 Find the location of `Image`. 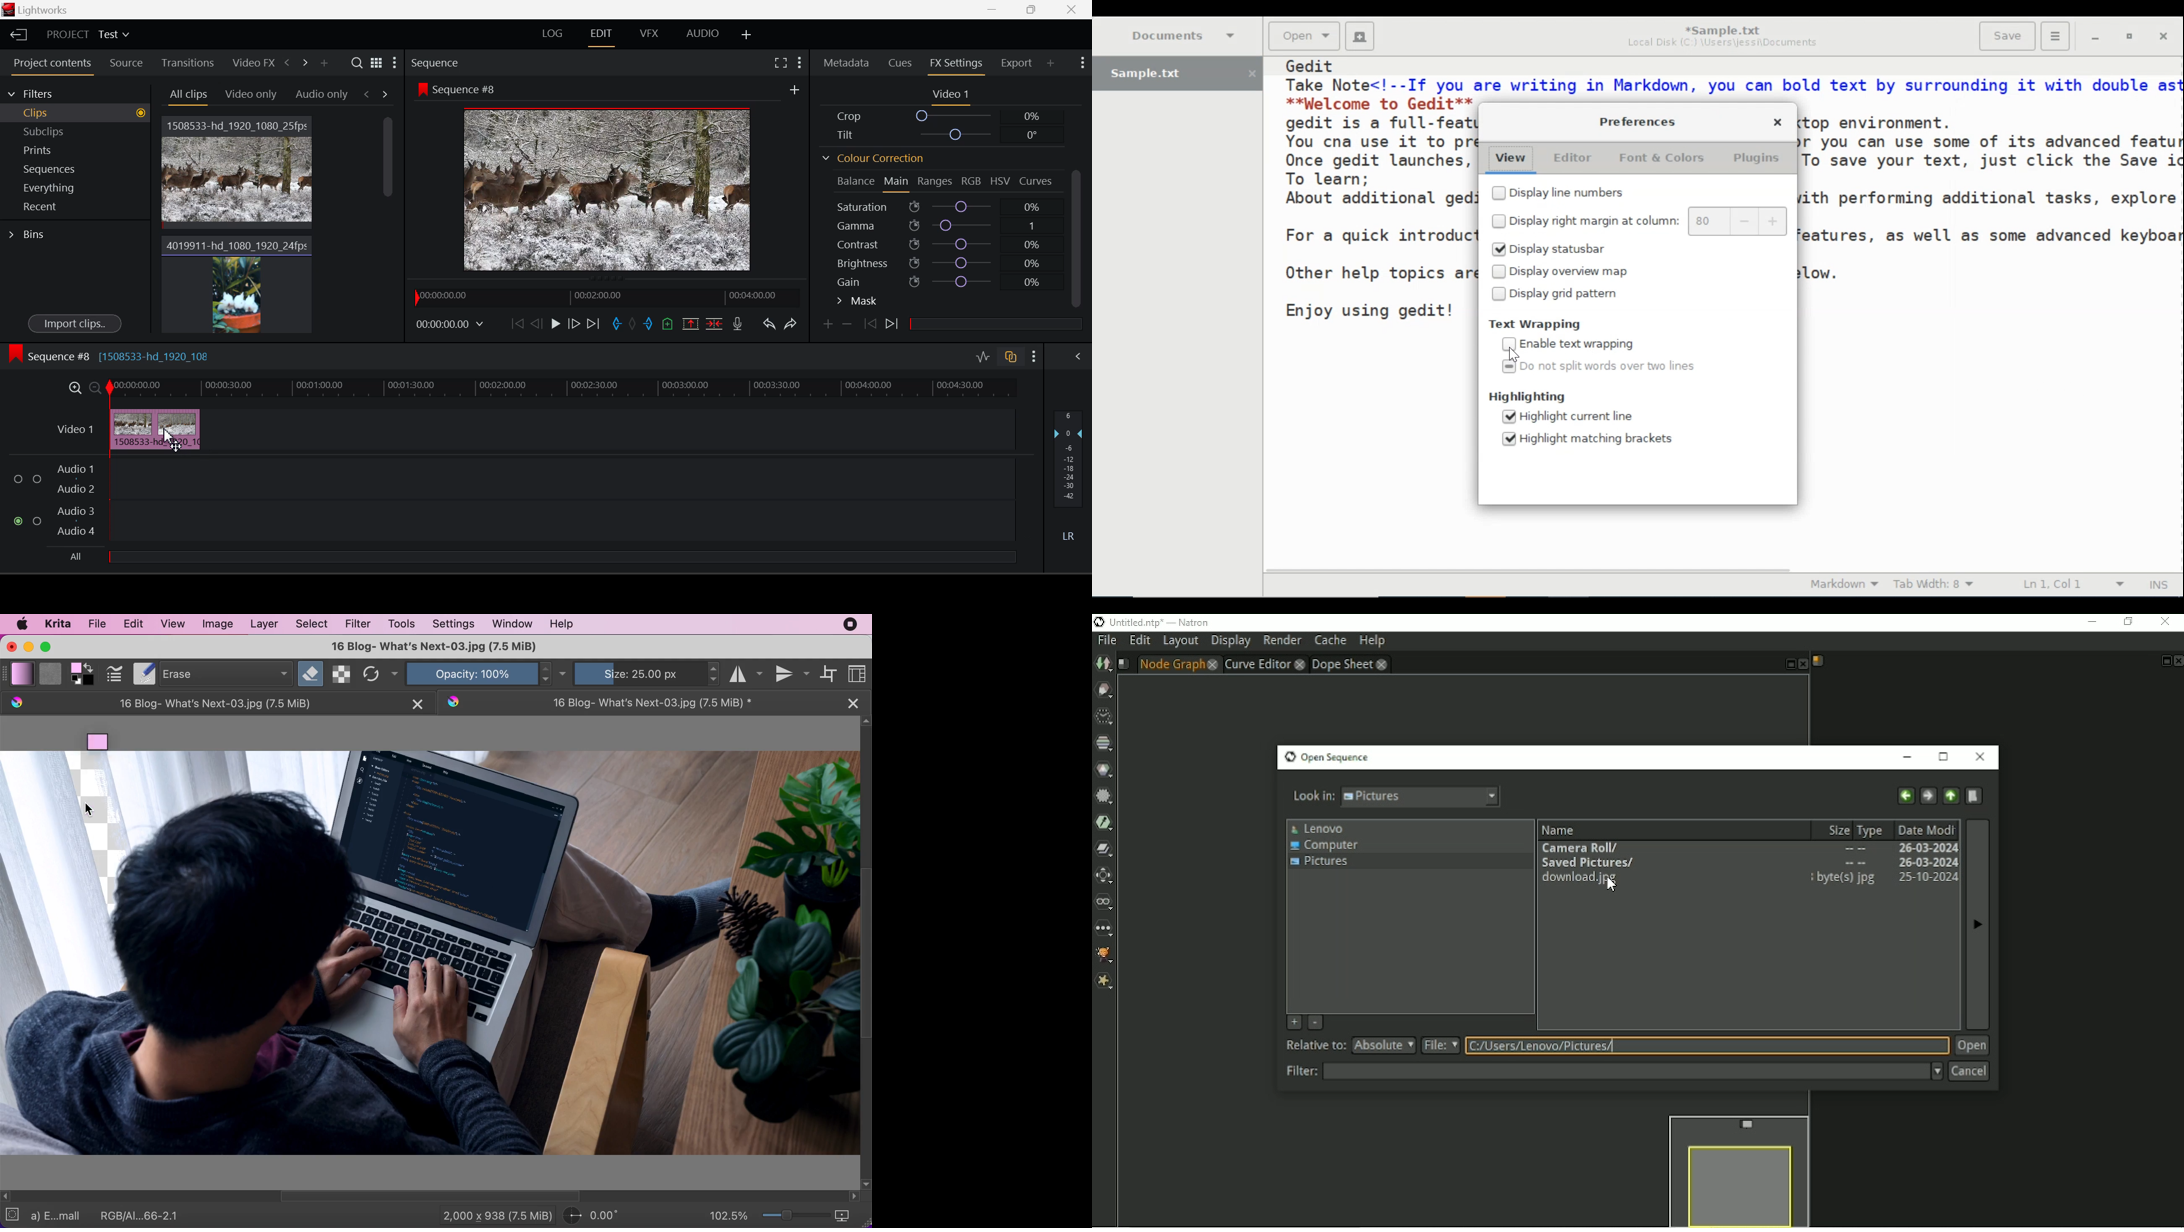

Image is located at coordinates (432, 953).